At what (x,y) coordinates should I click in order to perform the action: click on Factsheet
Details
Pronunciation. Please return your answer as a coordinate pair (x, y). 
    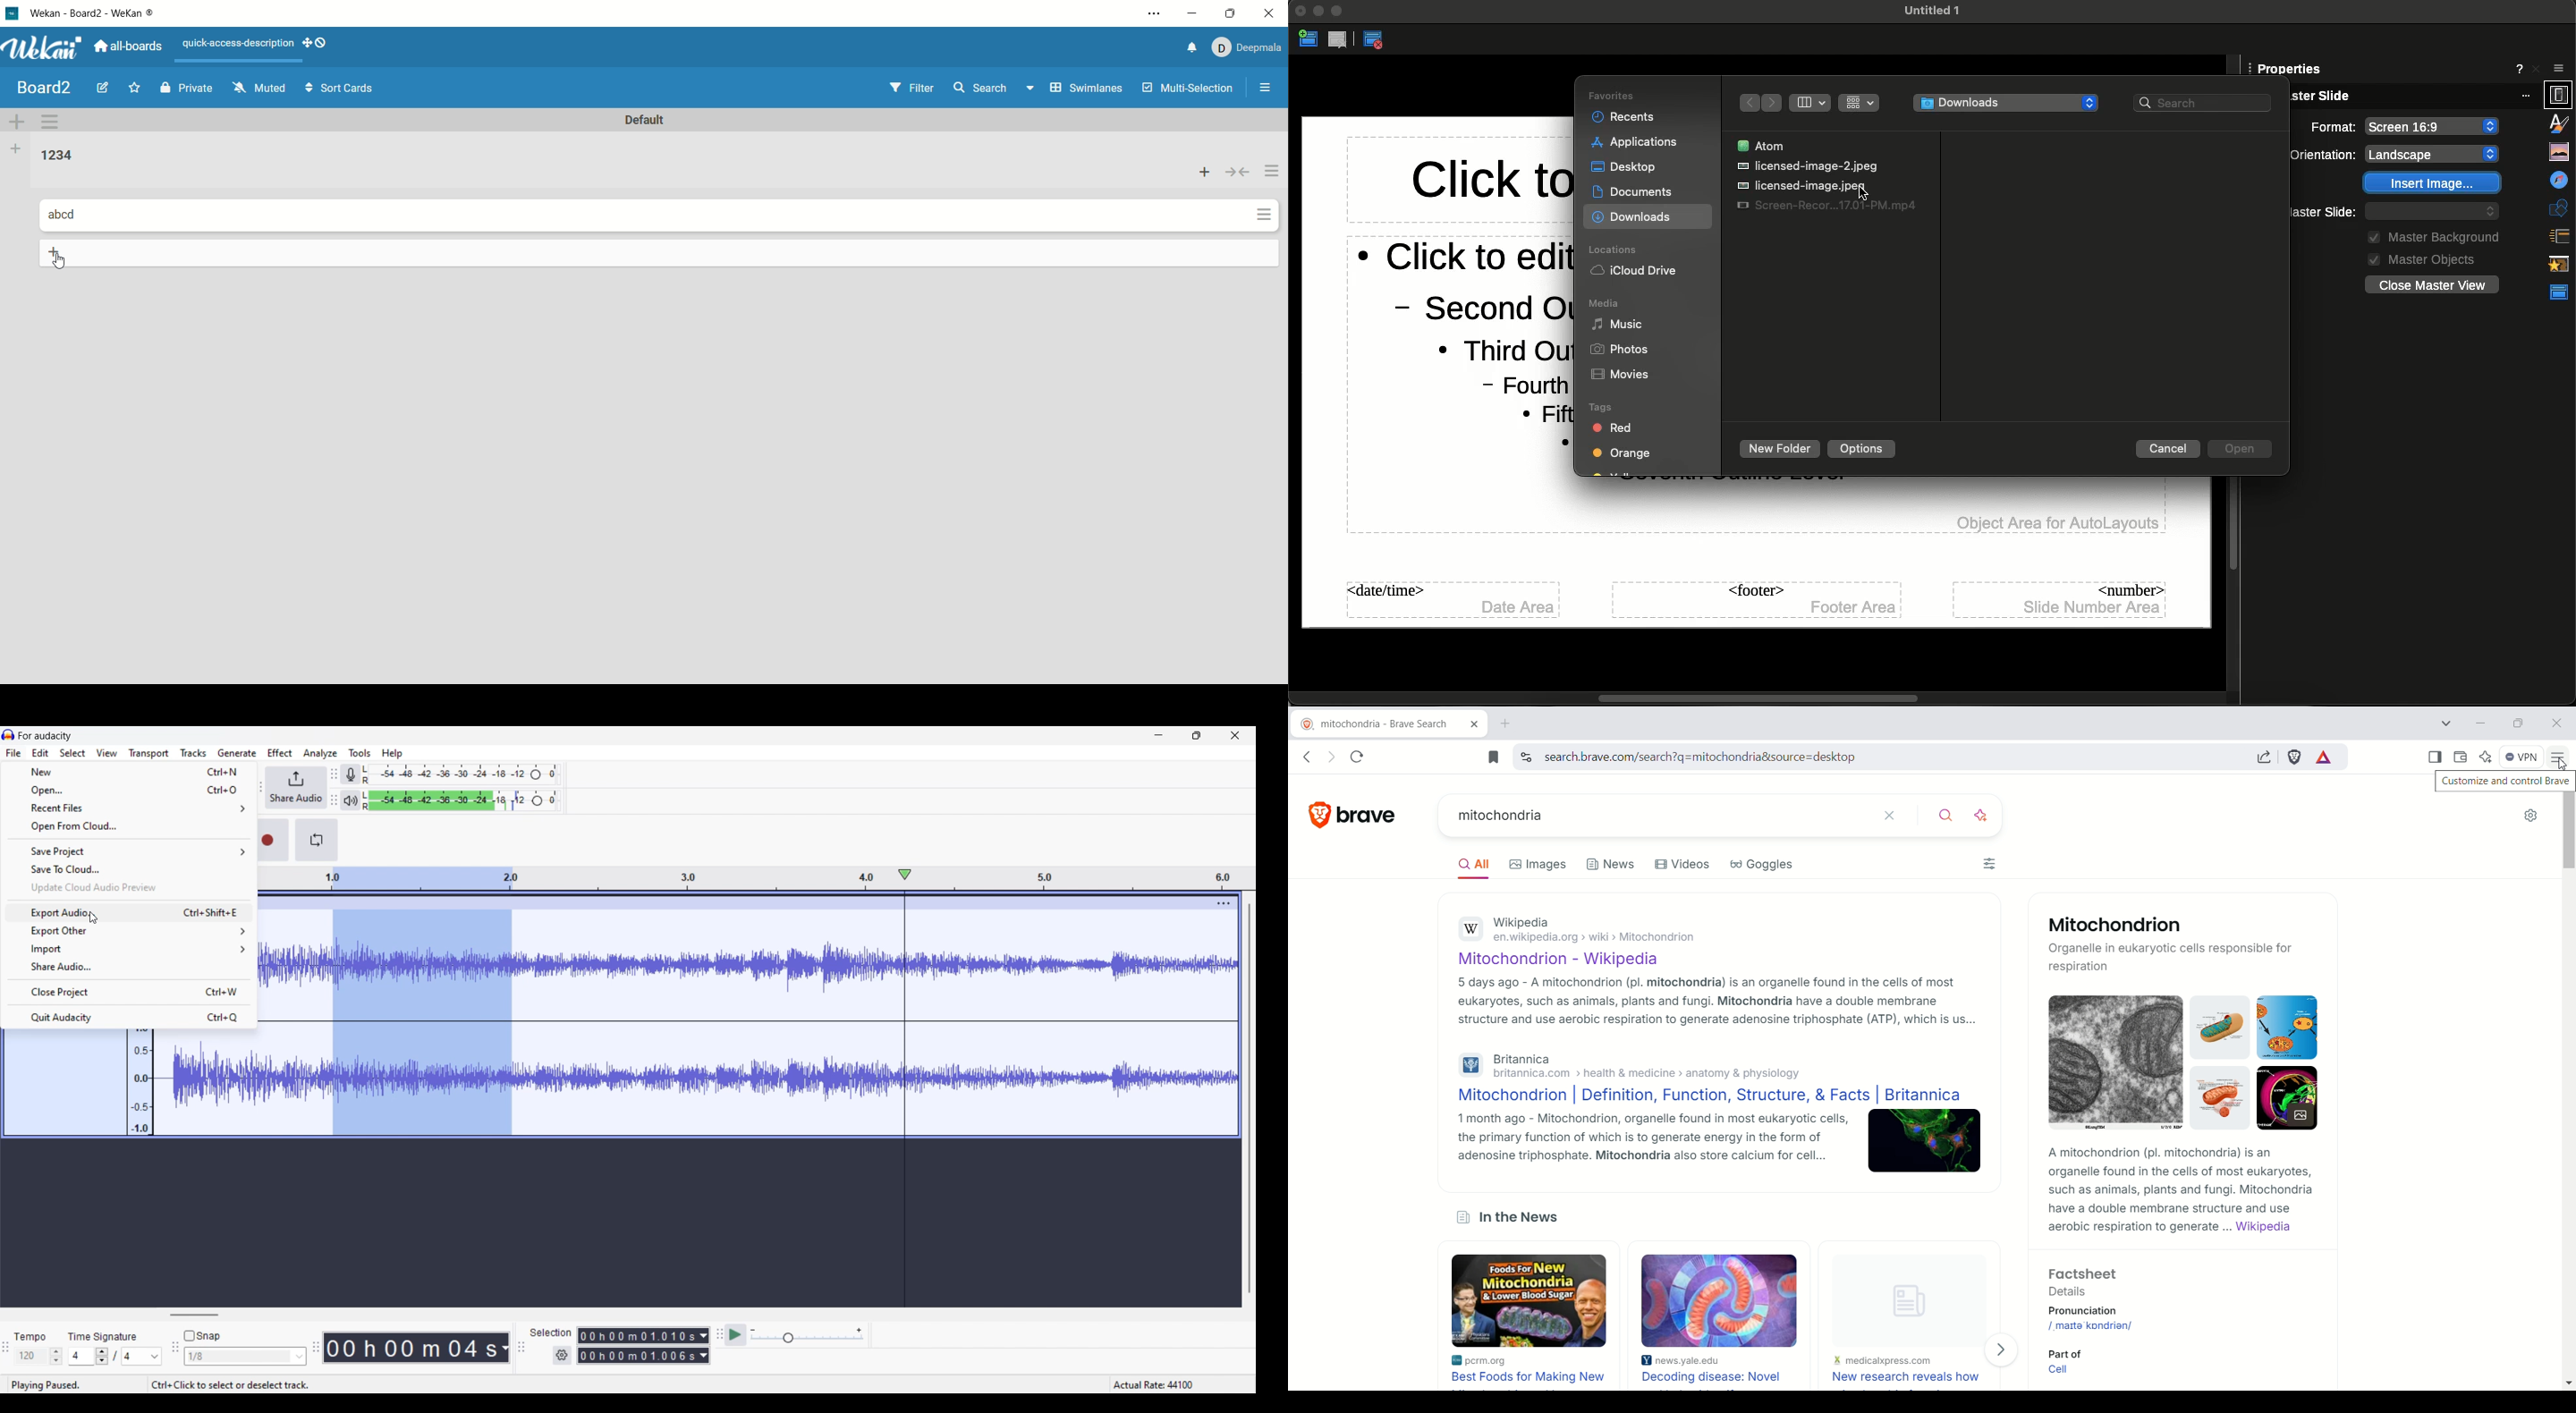
    Looking at the image, I should click on (2111, 1292).